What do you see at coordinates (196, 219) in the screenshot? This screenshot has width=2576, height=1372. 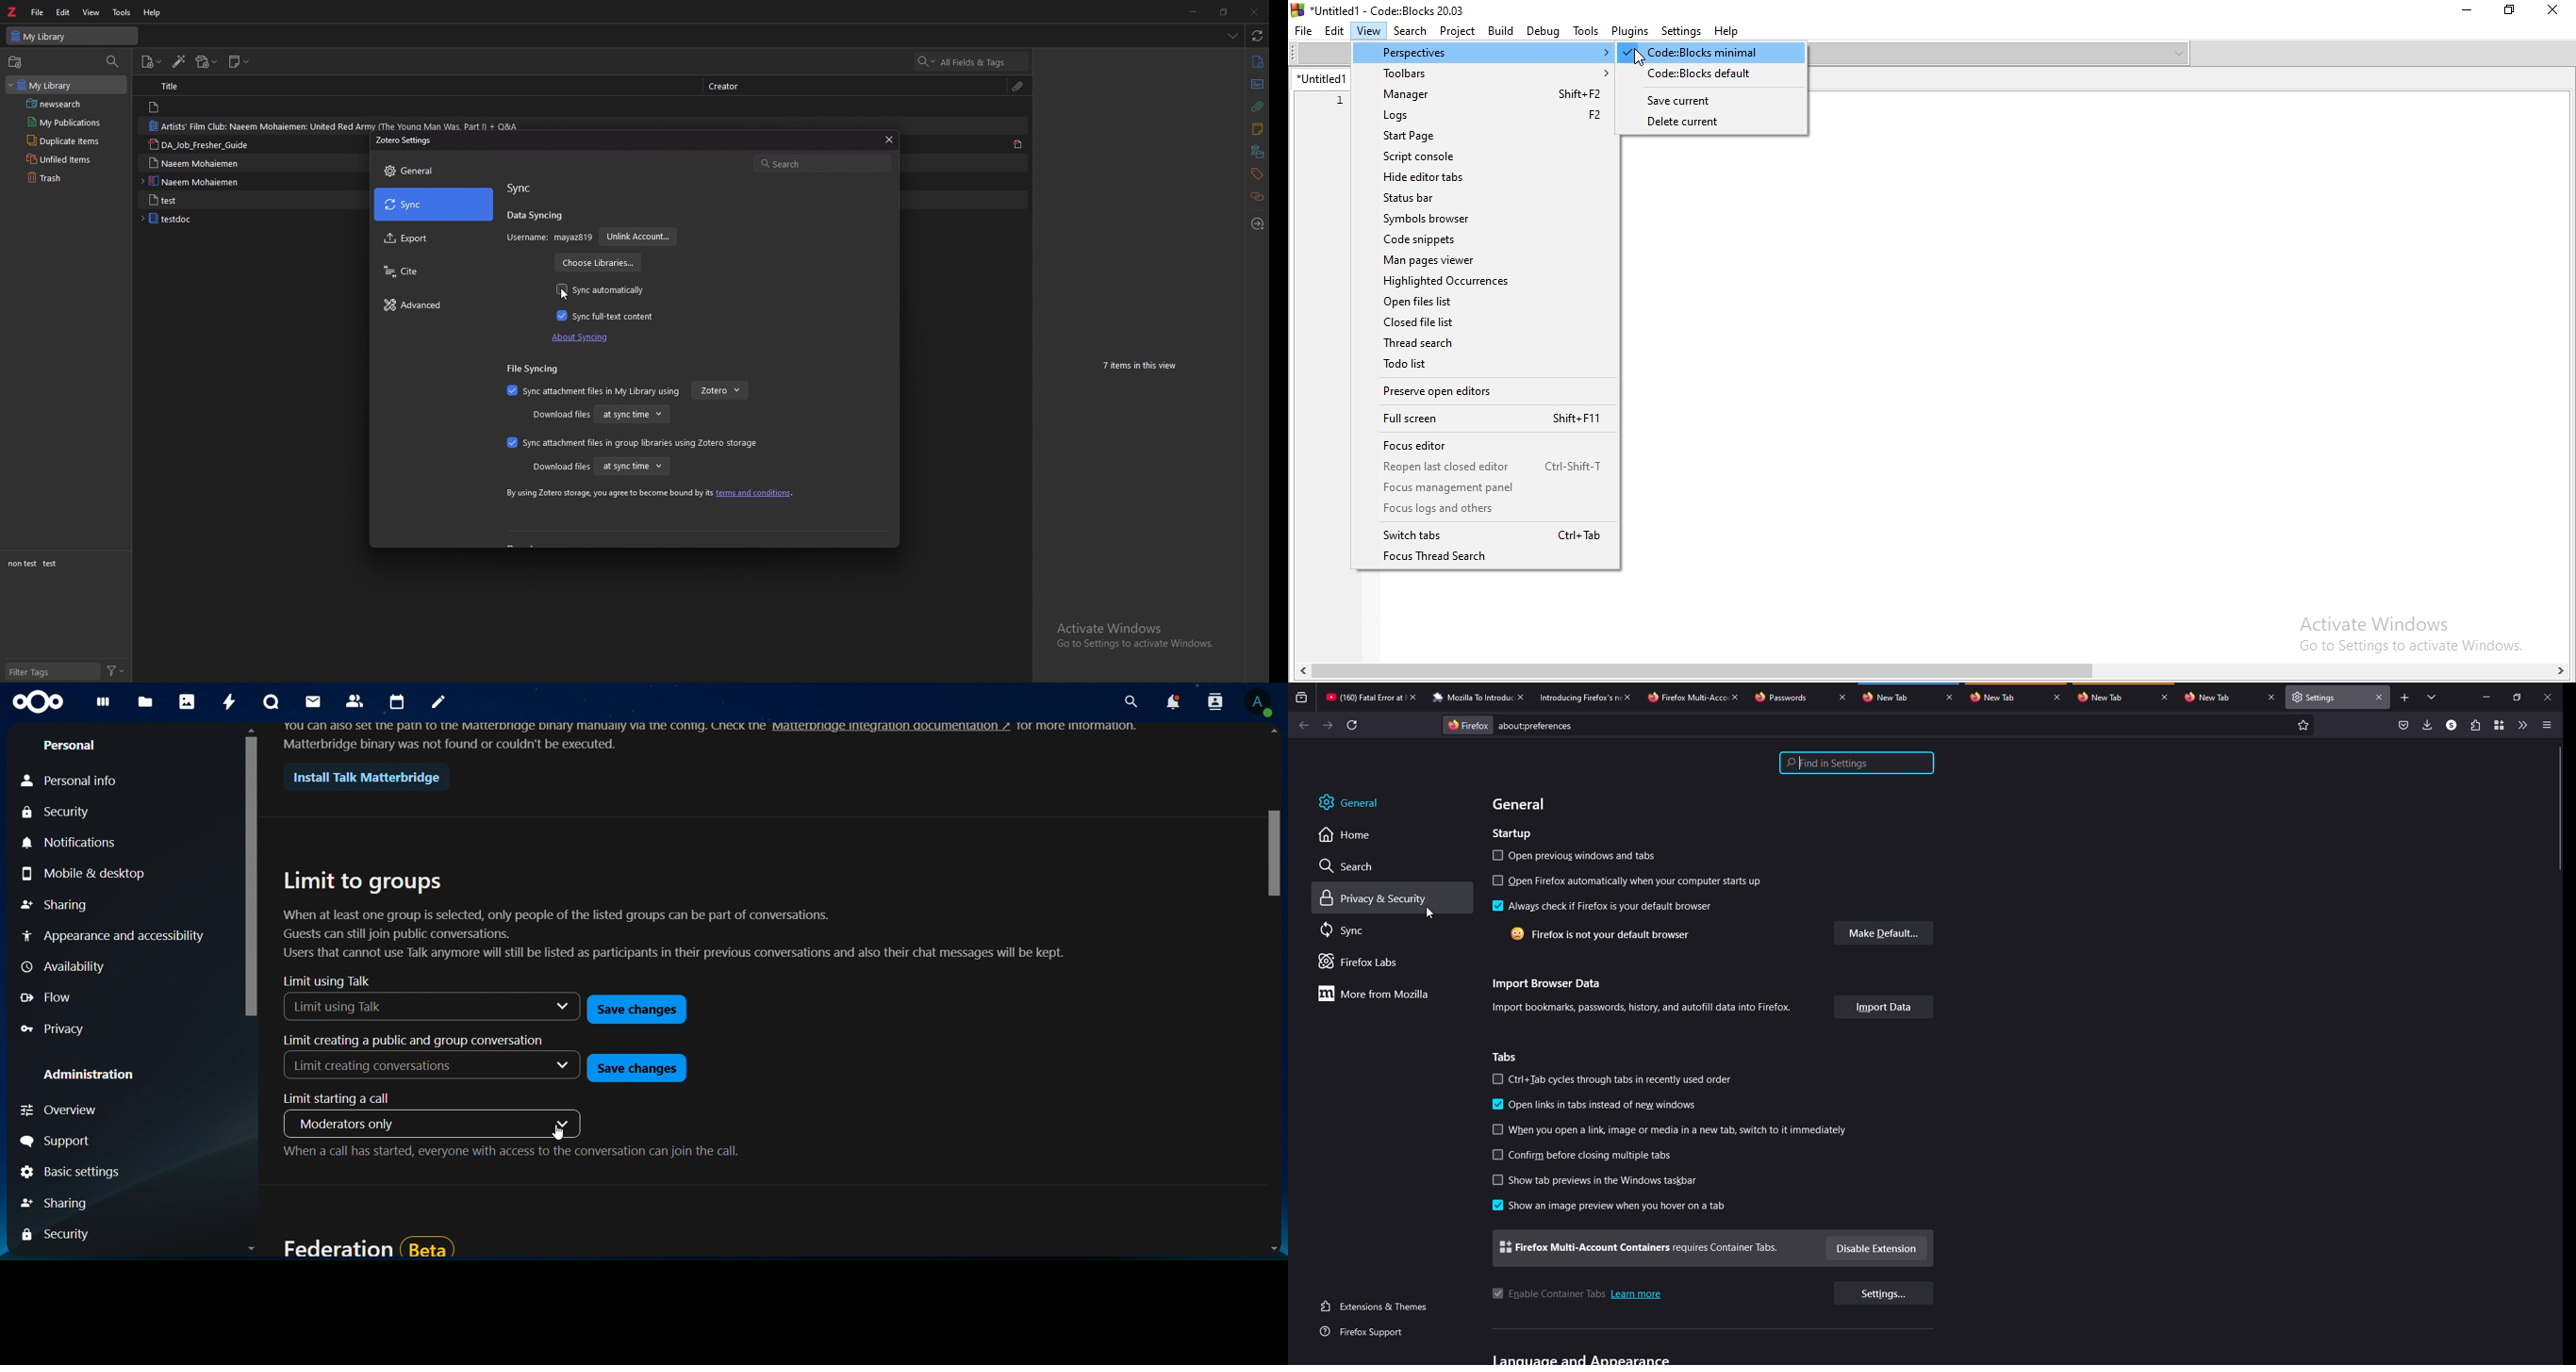 I see `testdoc` at bounding box center [196, 219].